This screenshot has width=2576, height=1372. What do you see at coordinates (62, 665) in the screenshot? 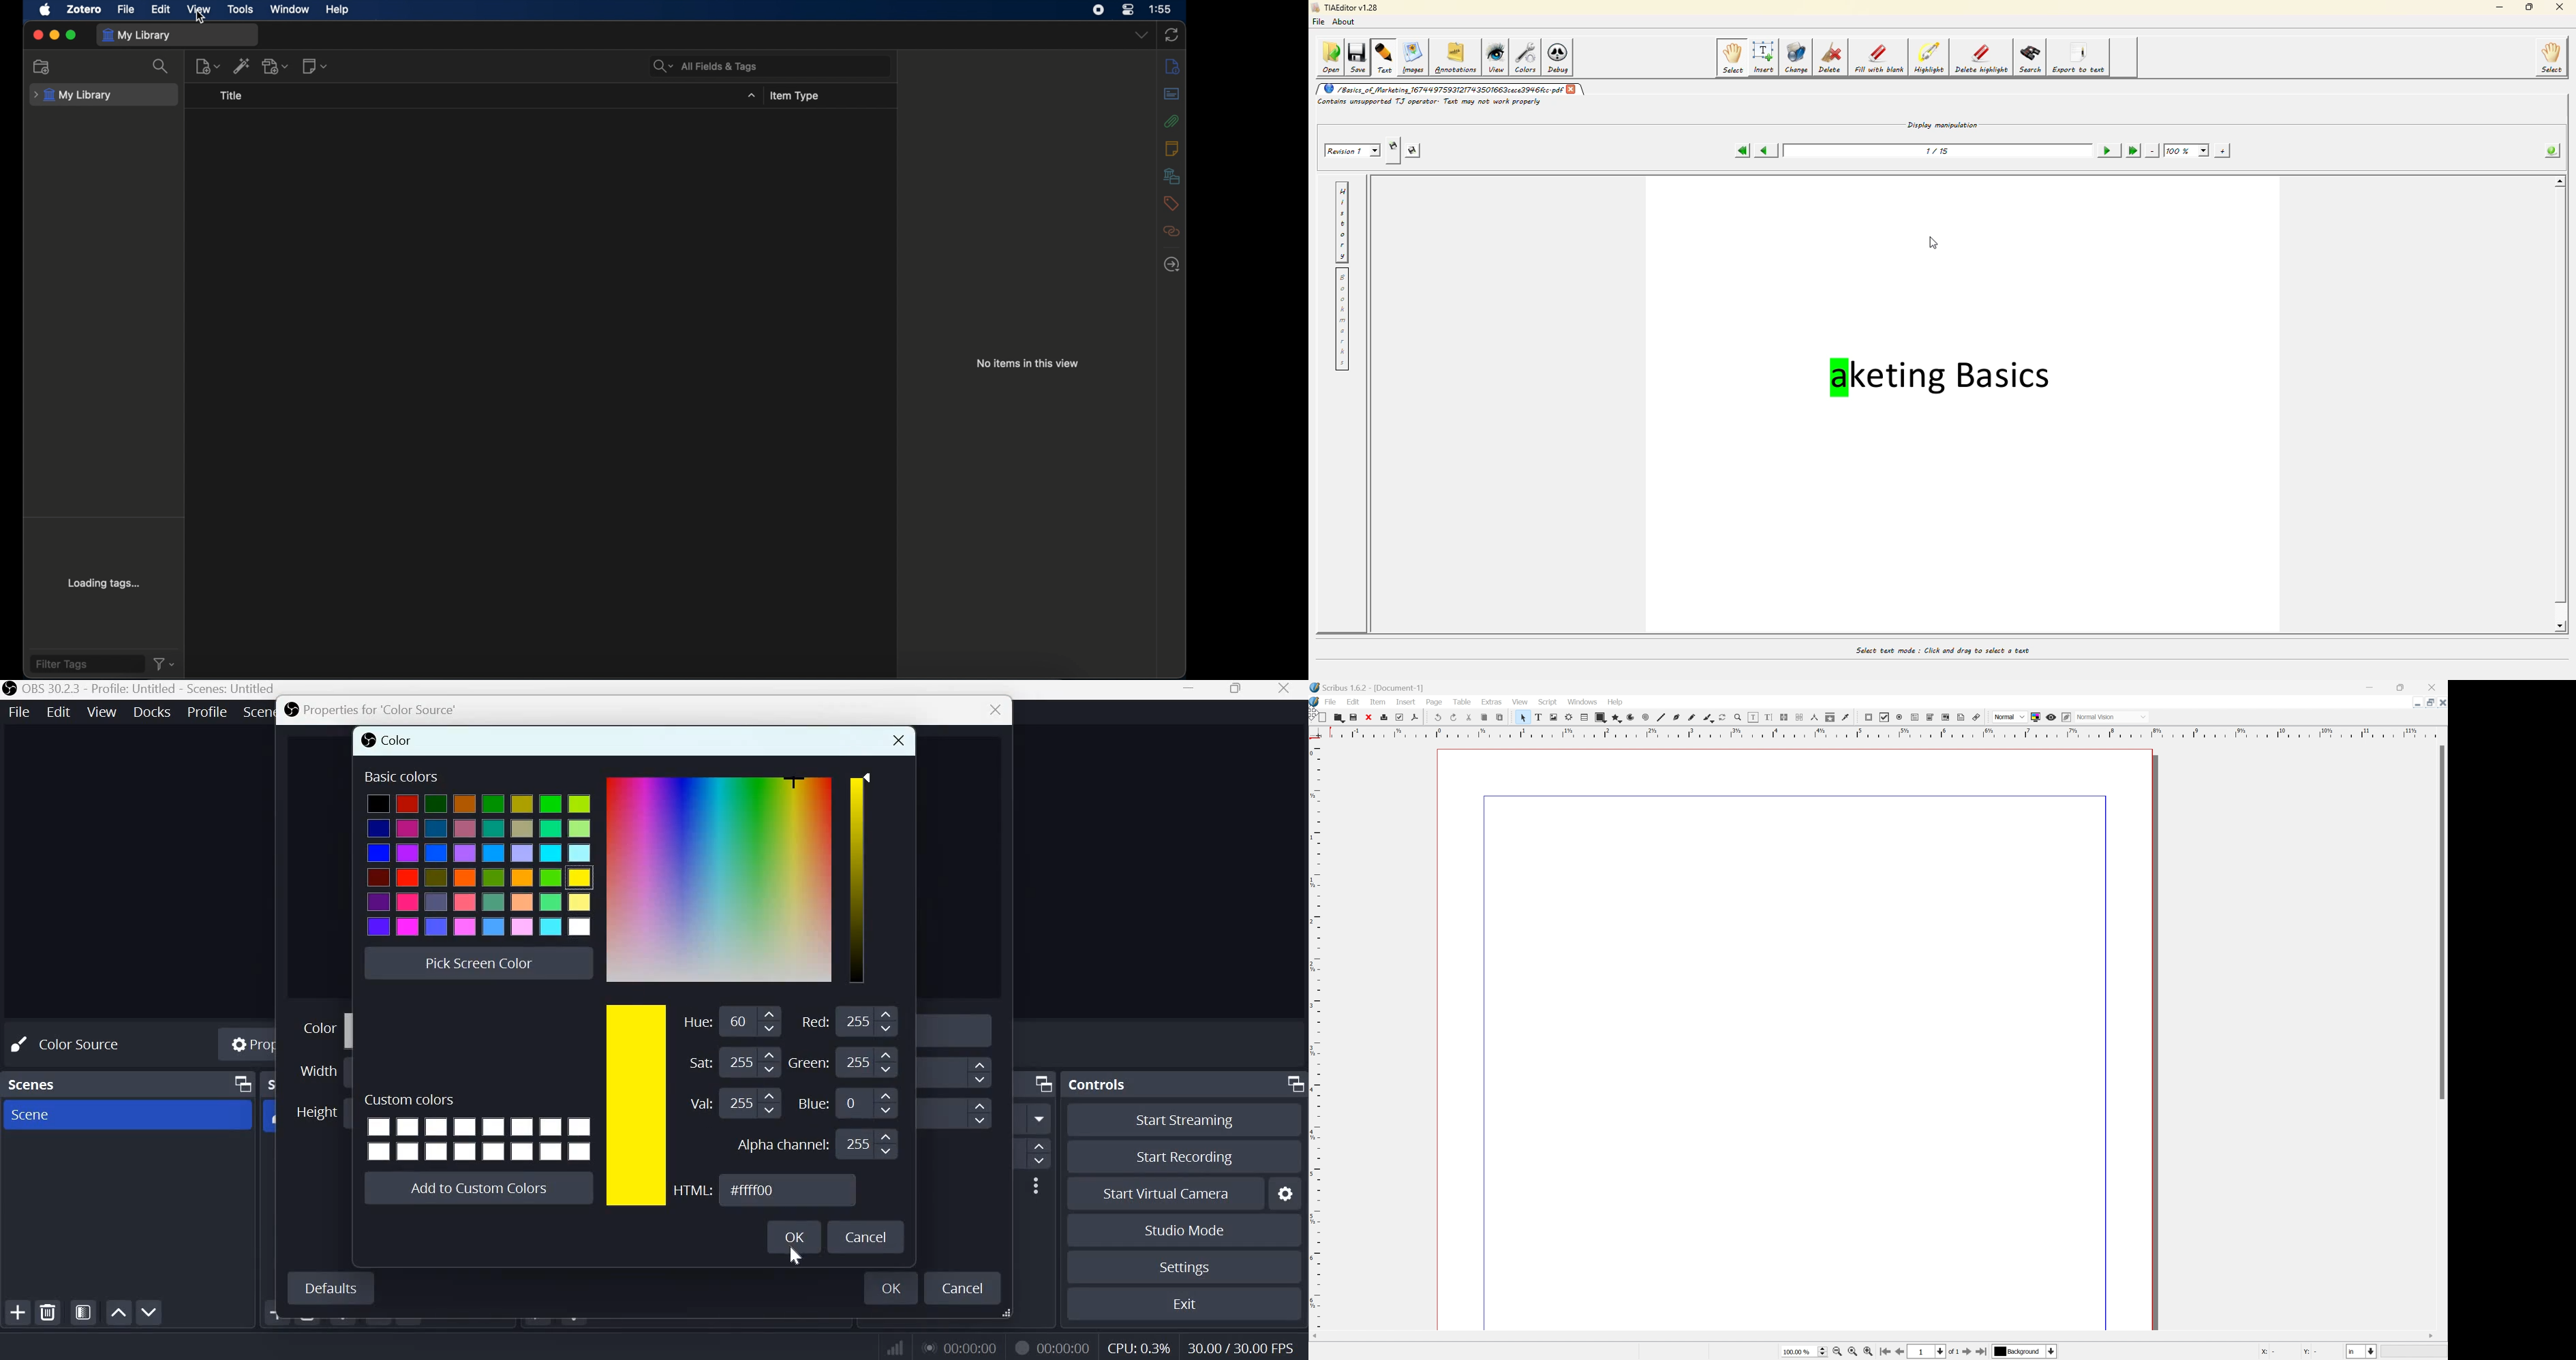
I see `filter tags` at bounding box center [62, 665].